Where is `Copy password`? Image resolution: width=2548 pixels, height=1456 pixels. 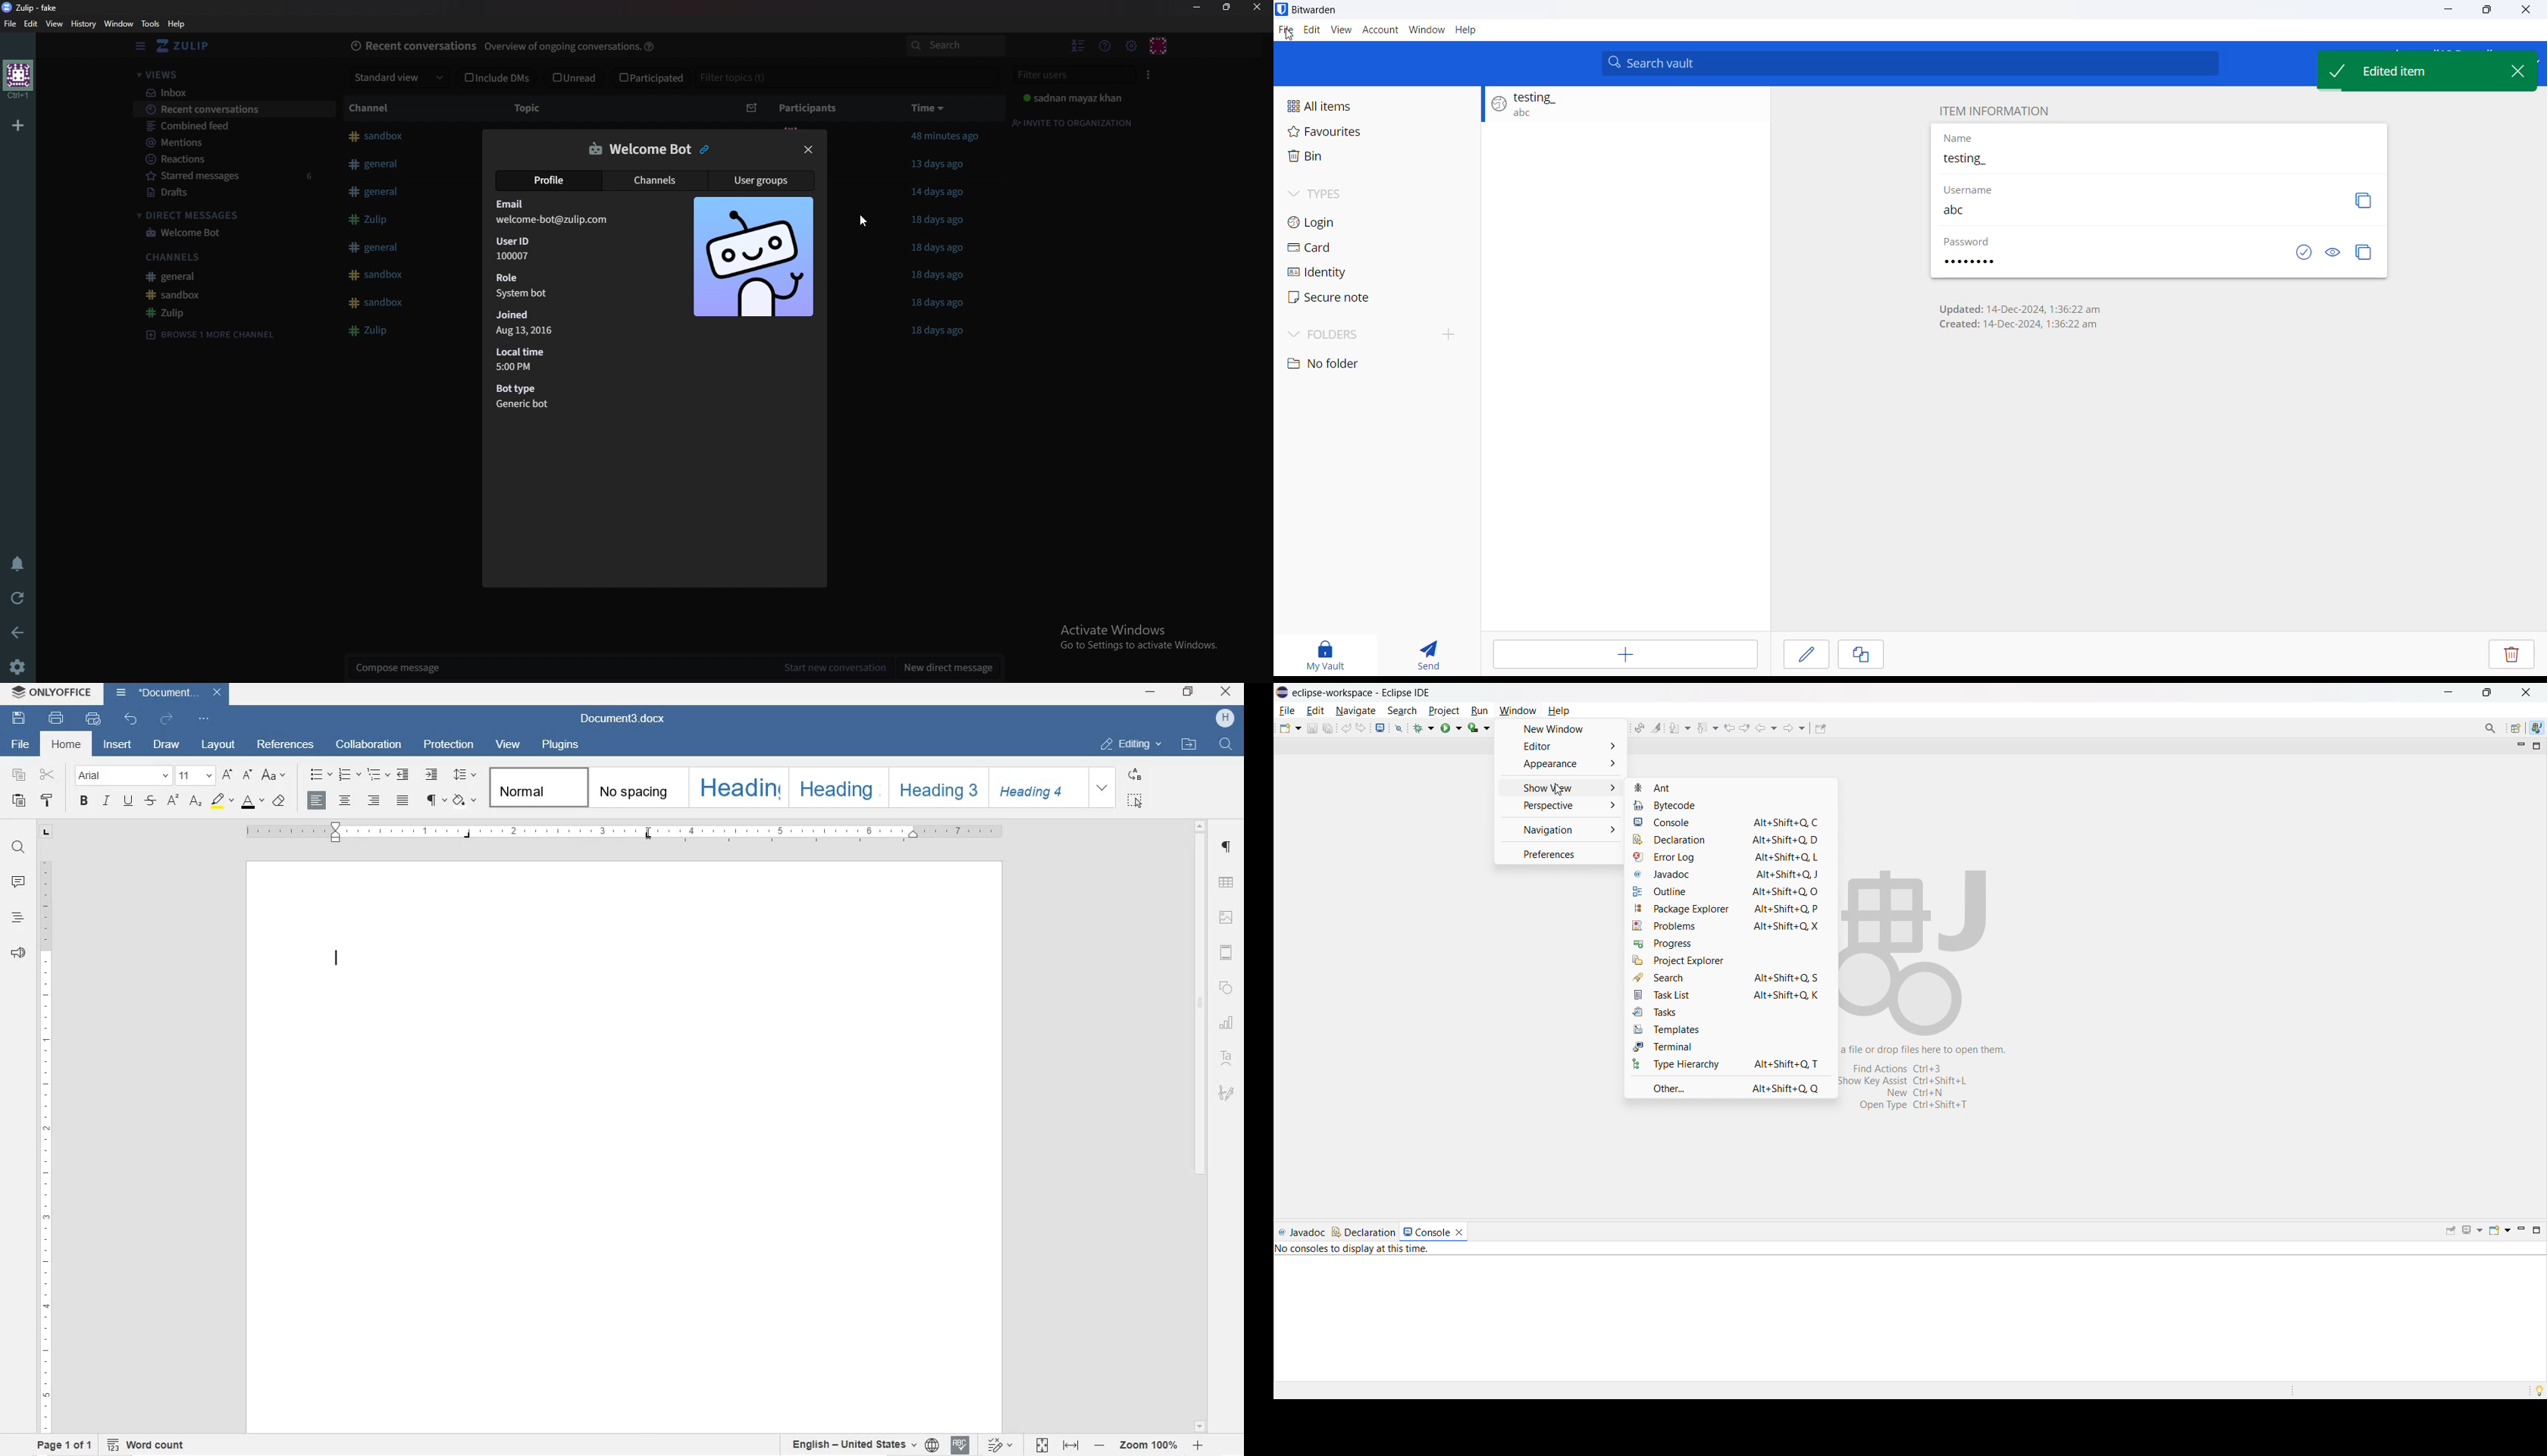
Copy password is located at coordinates (2365, 253).